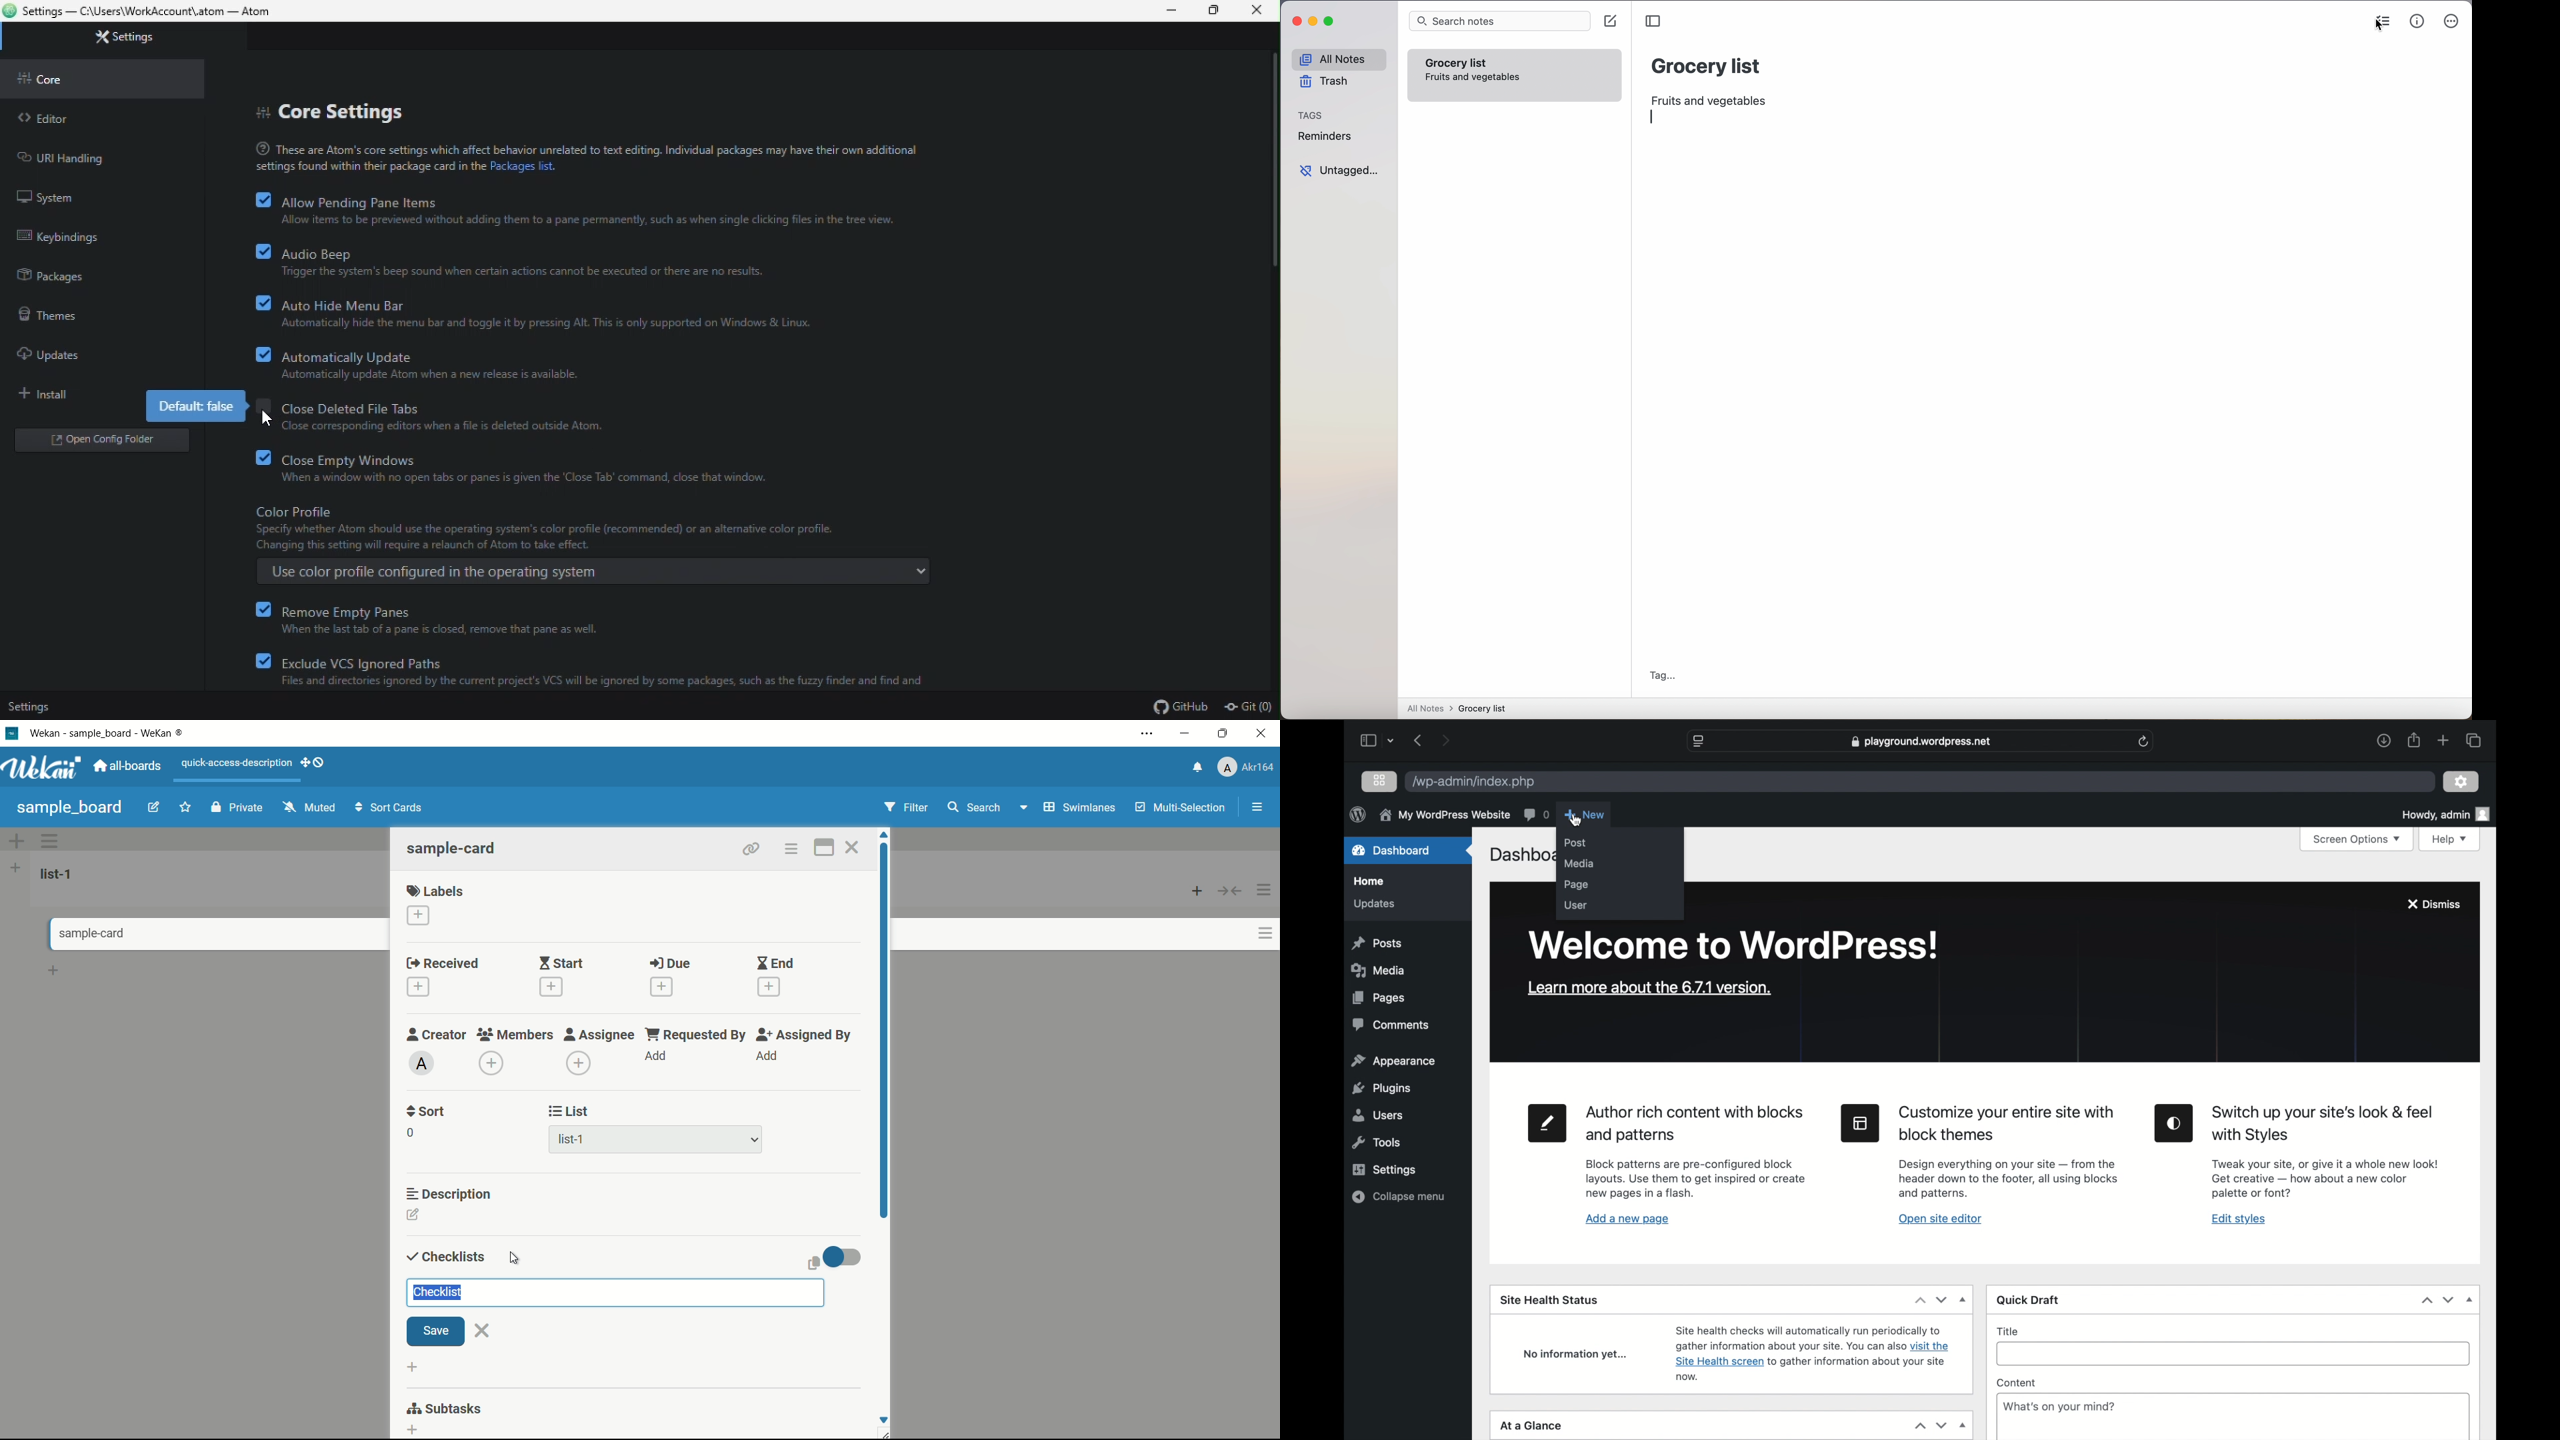 The image size is (2576, 1456). Describe the element at coordinates (1339, 171) in the screenshot. I see `untagged` at that location.